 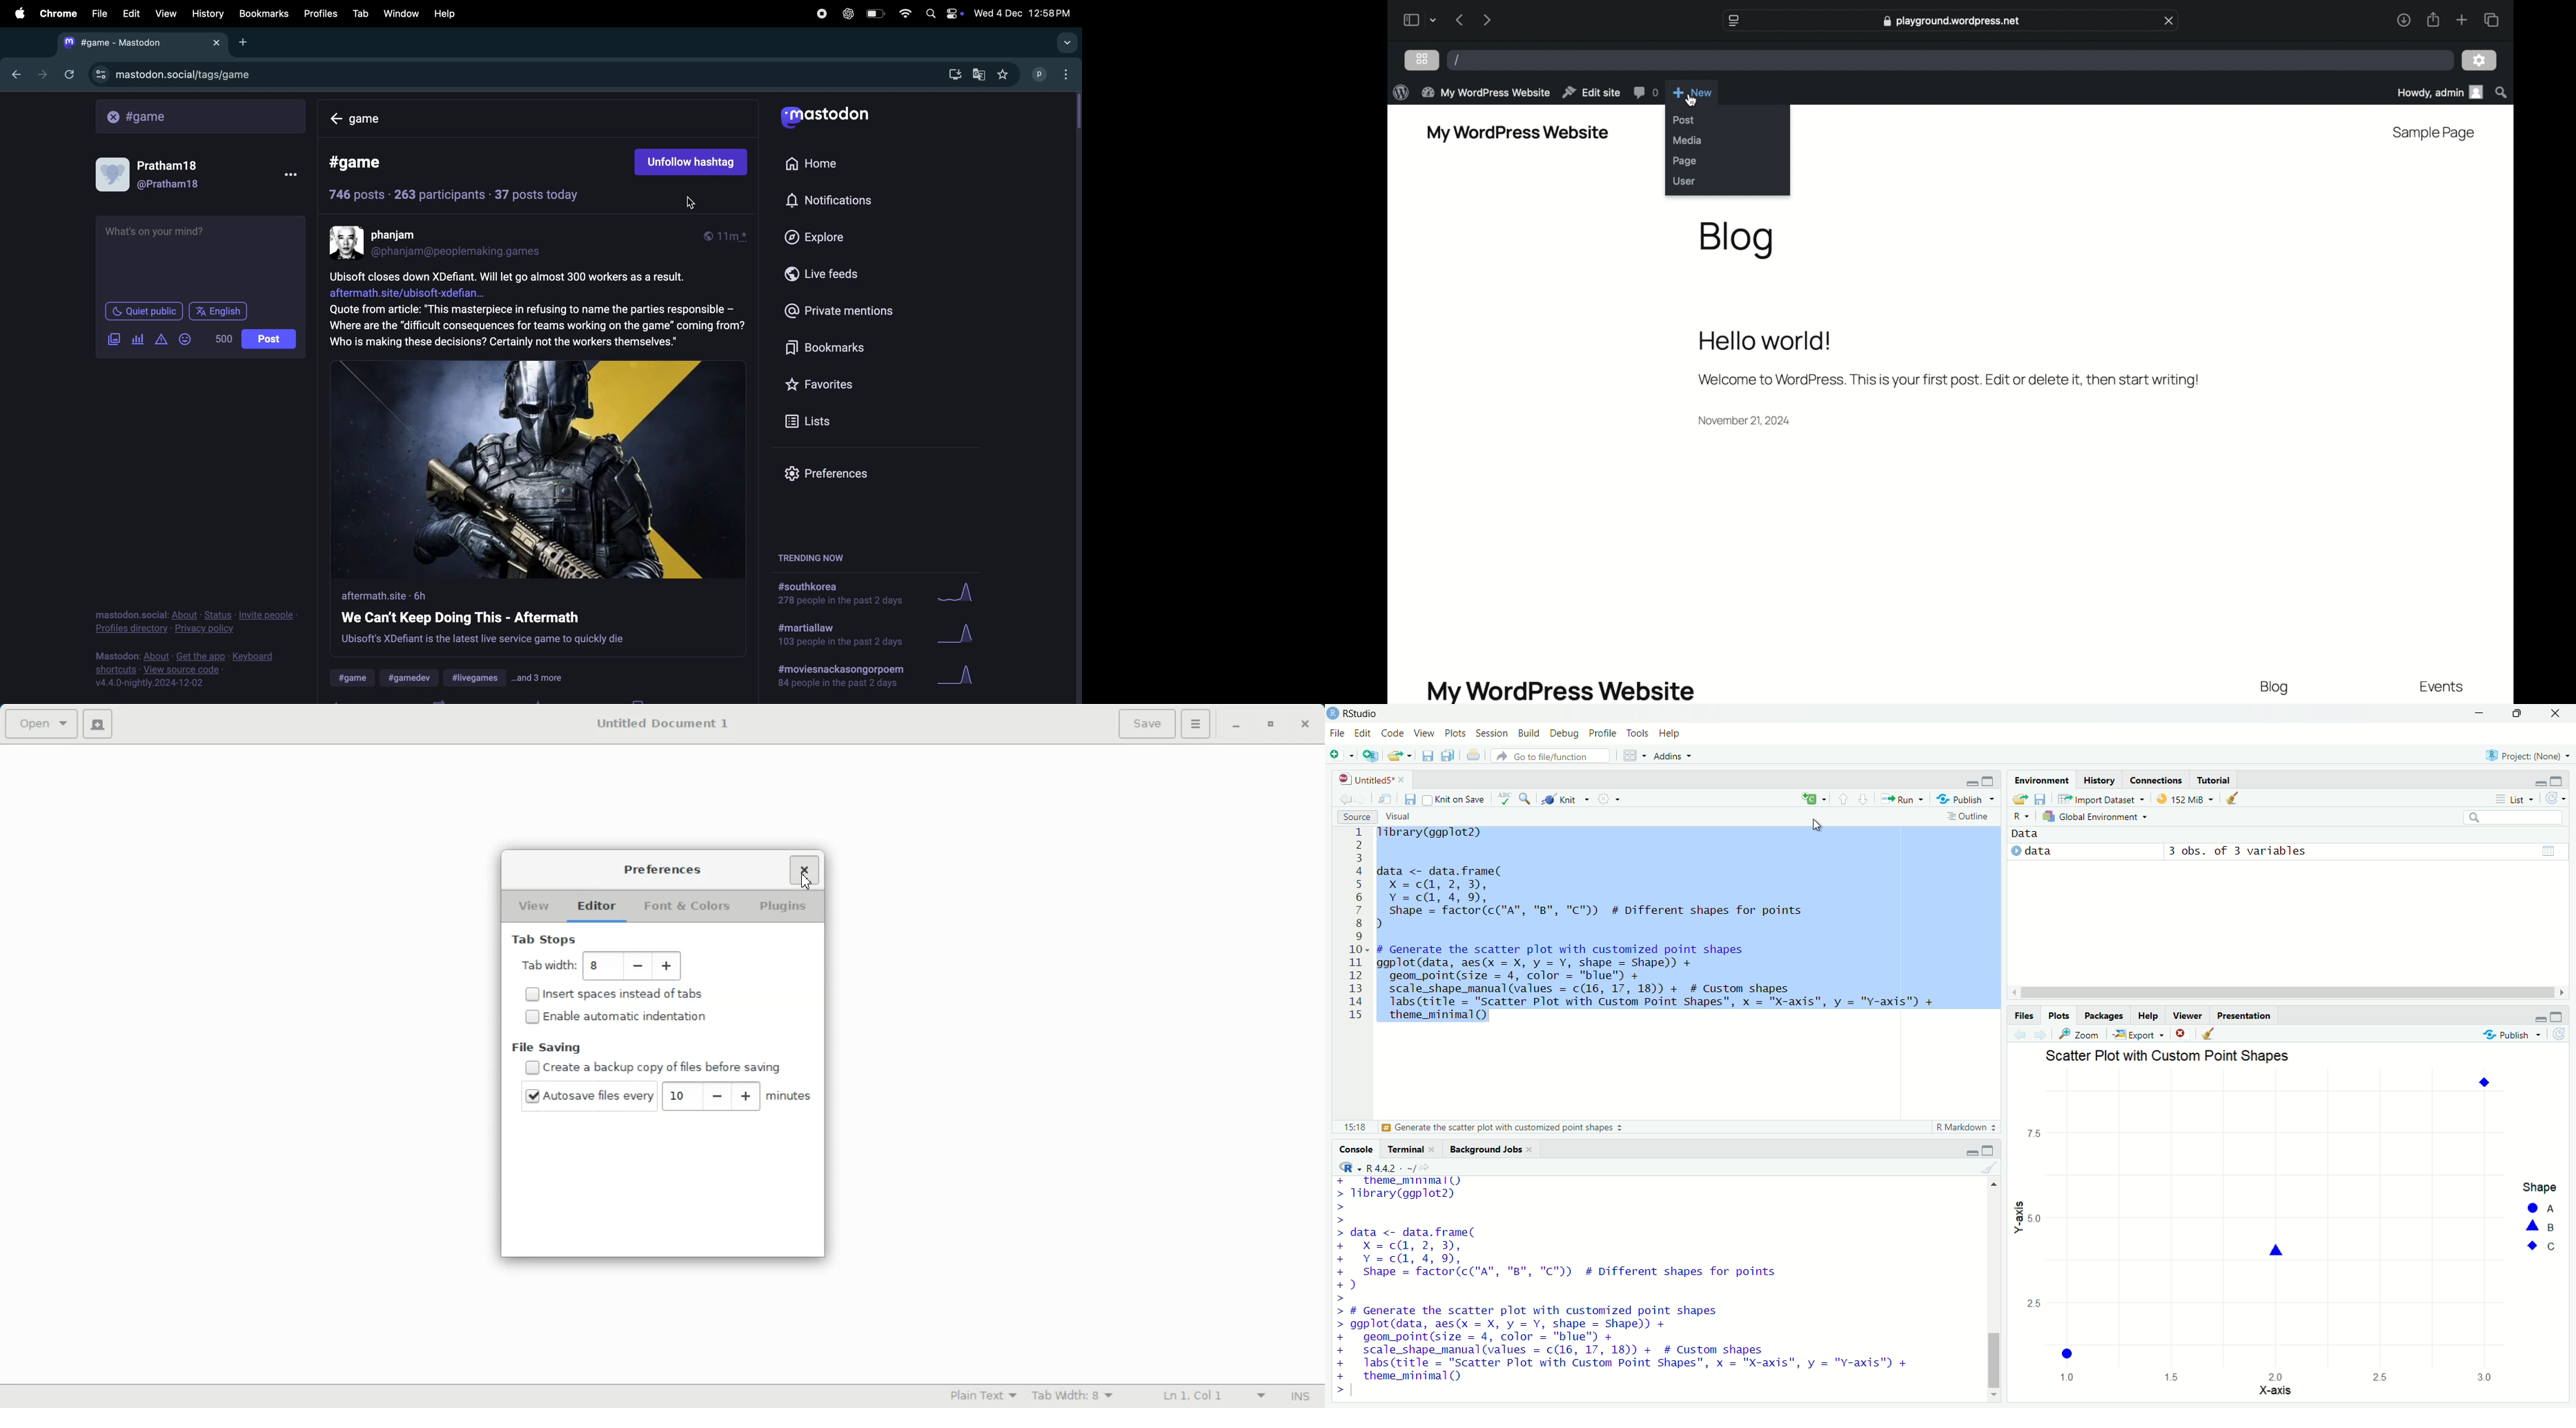 I want to click on Create a project, so click(x=1371, y=755).